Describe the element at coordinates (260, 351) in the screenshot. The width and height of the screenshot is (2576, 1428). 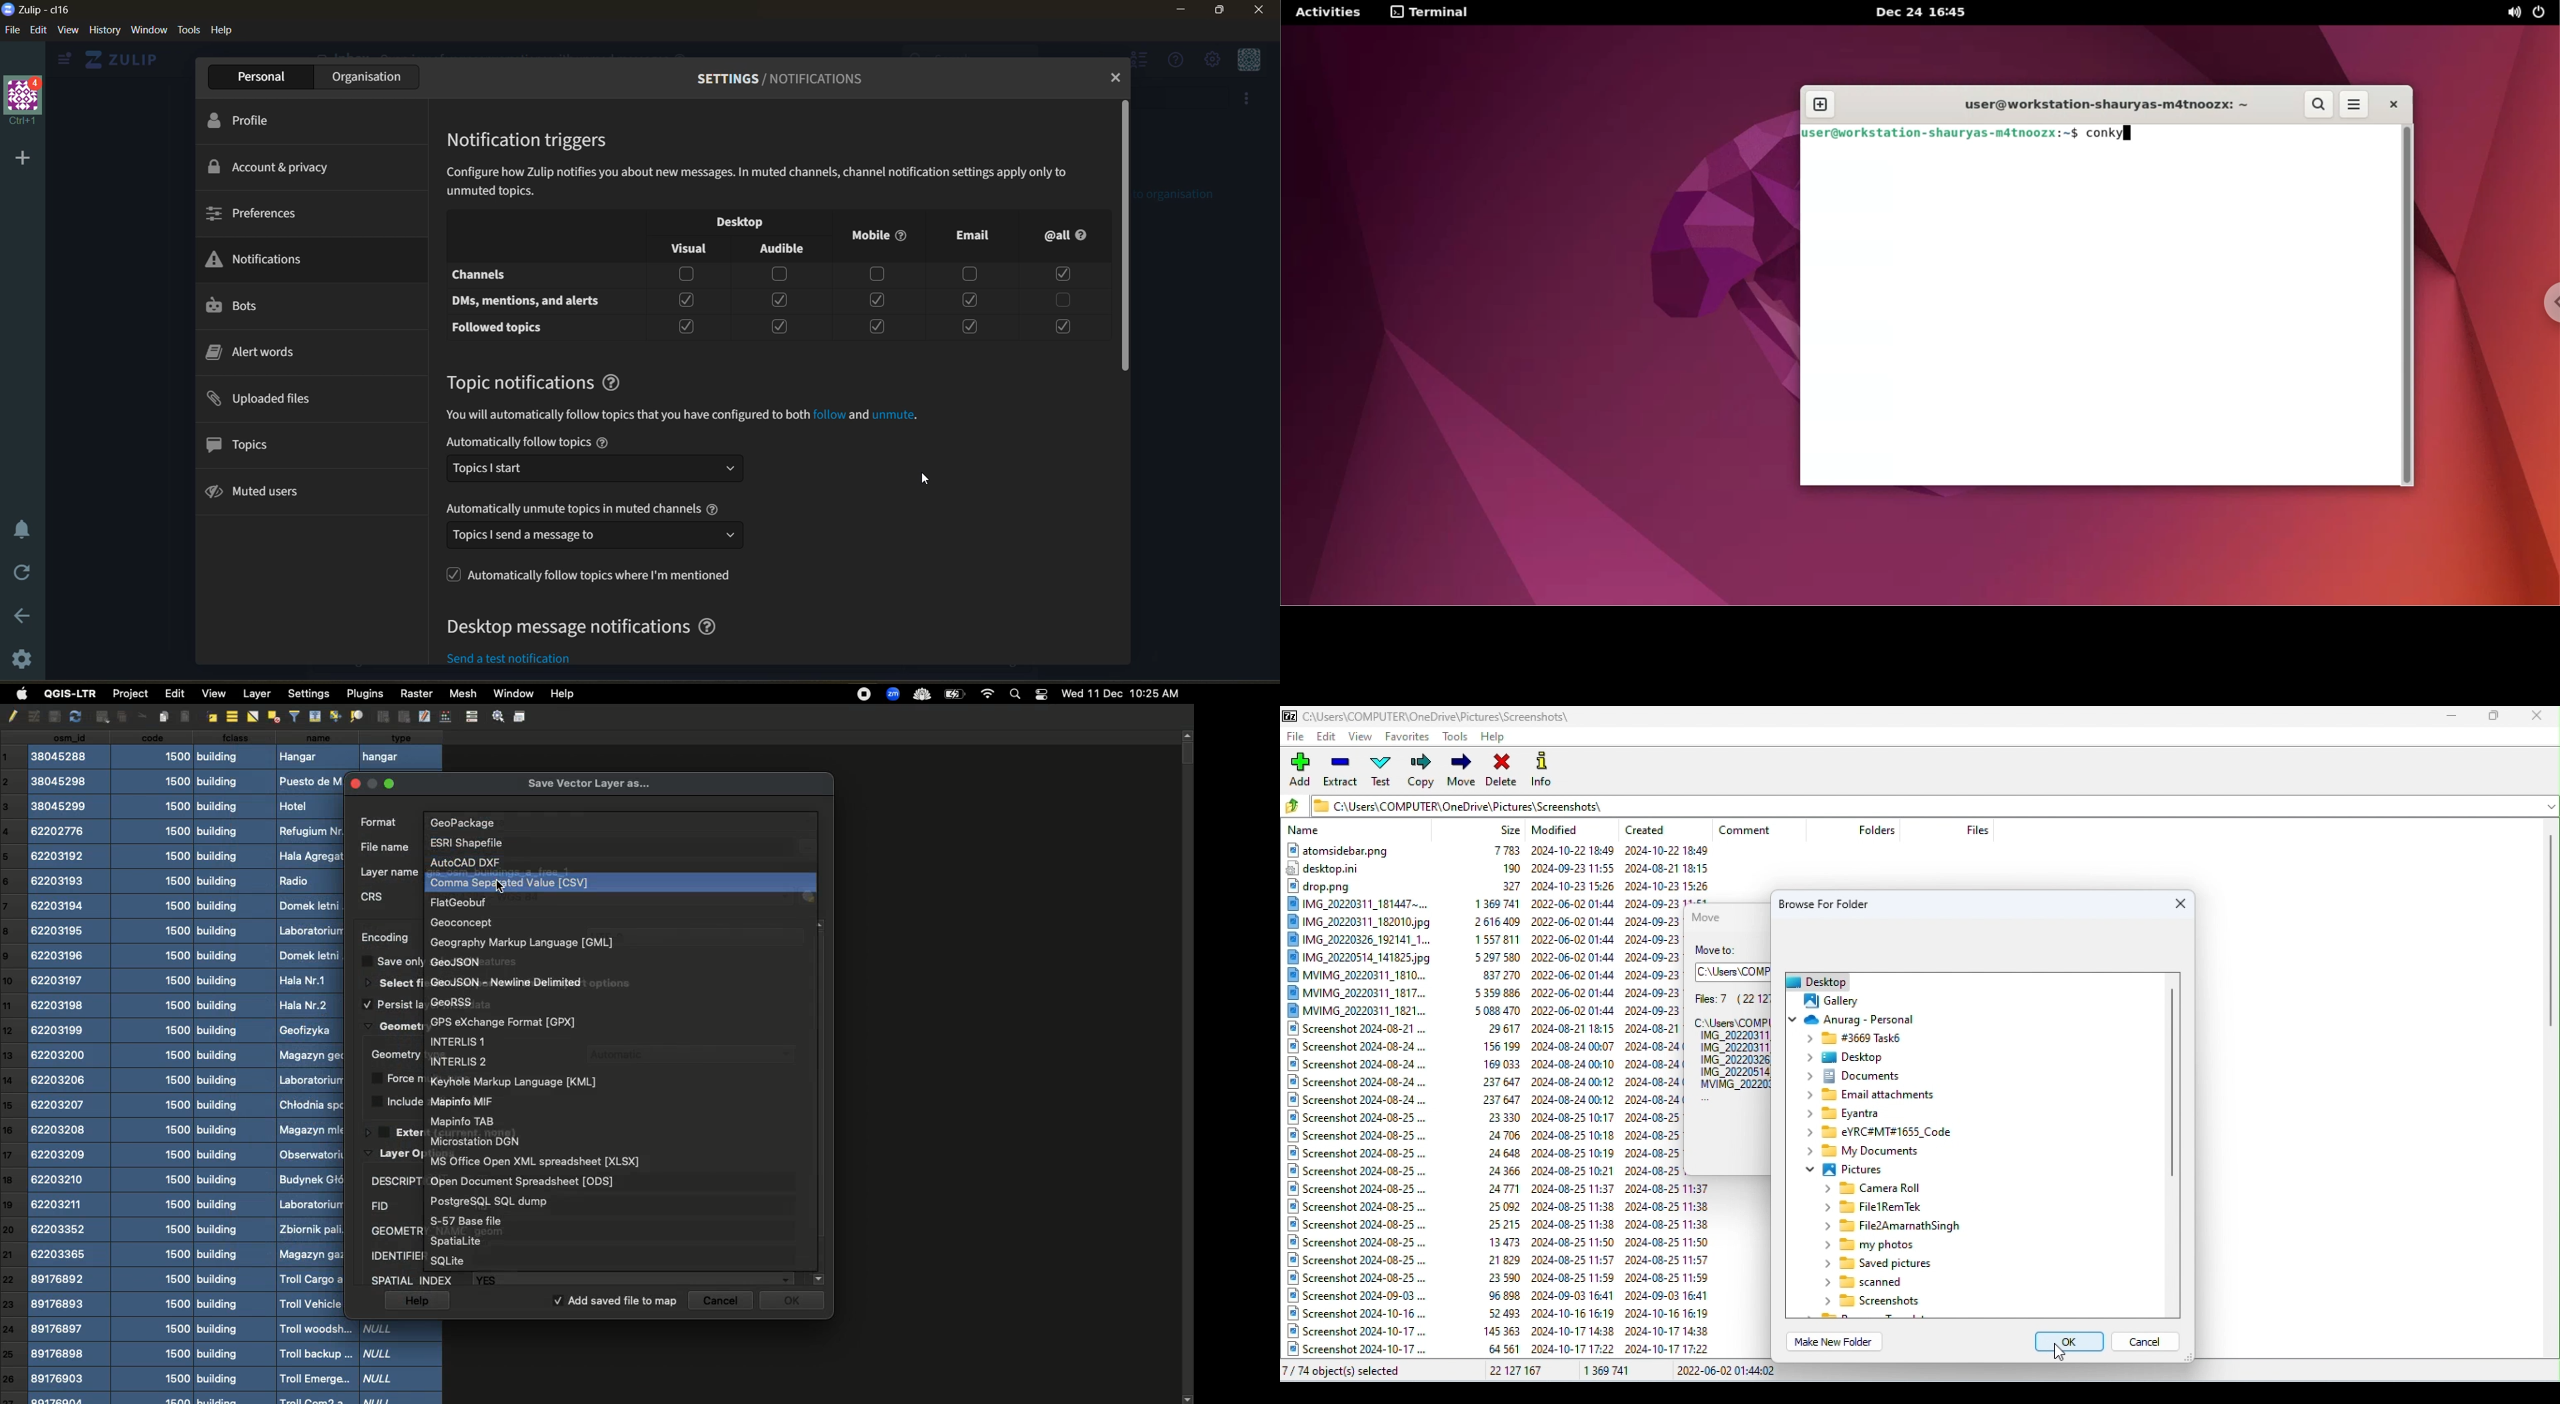
I see `alert words` at that location.